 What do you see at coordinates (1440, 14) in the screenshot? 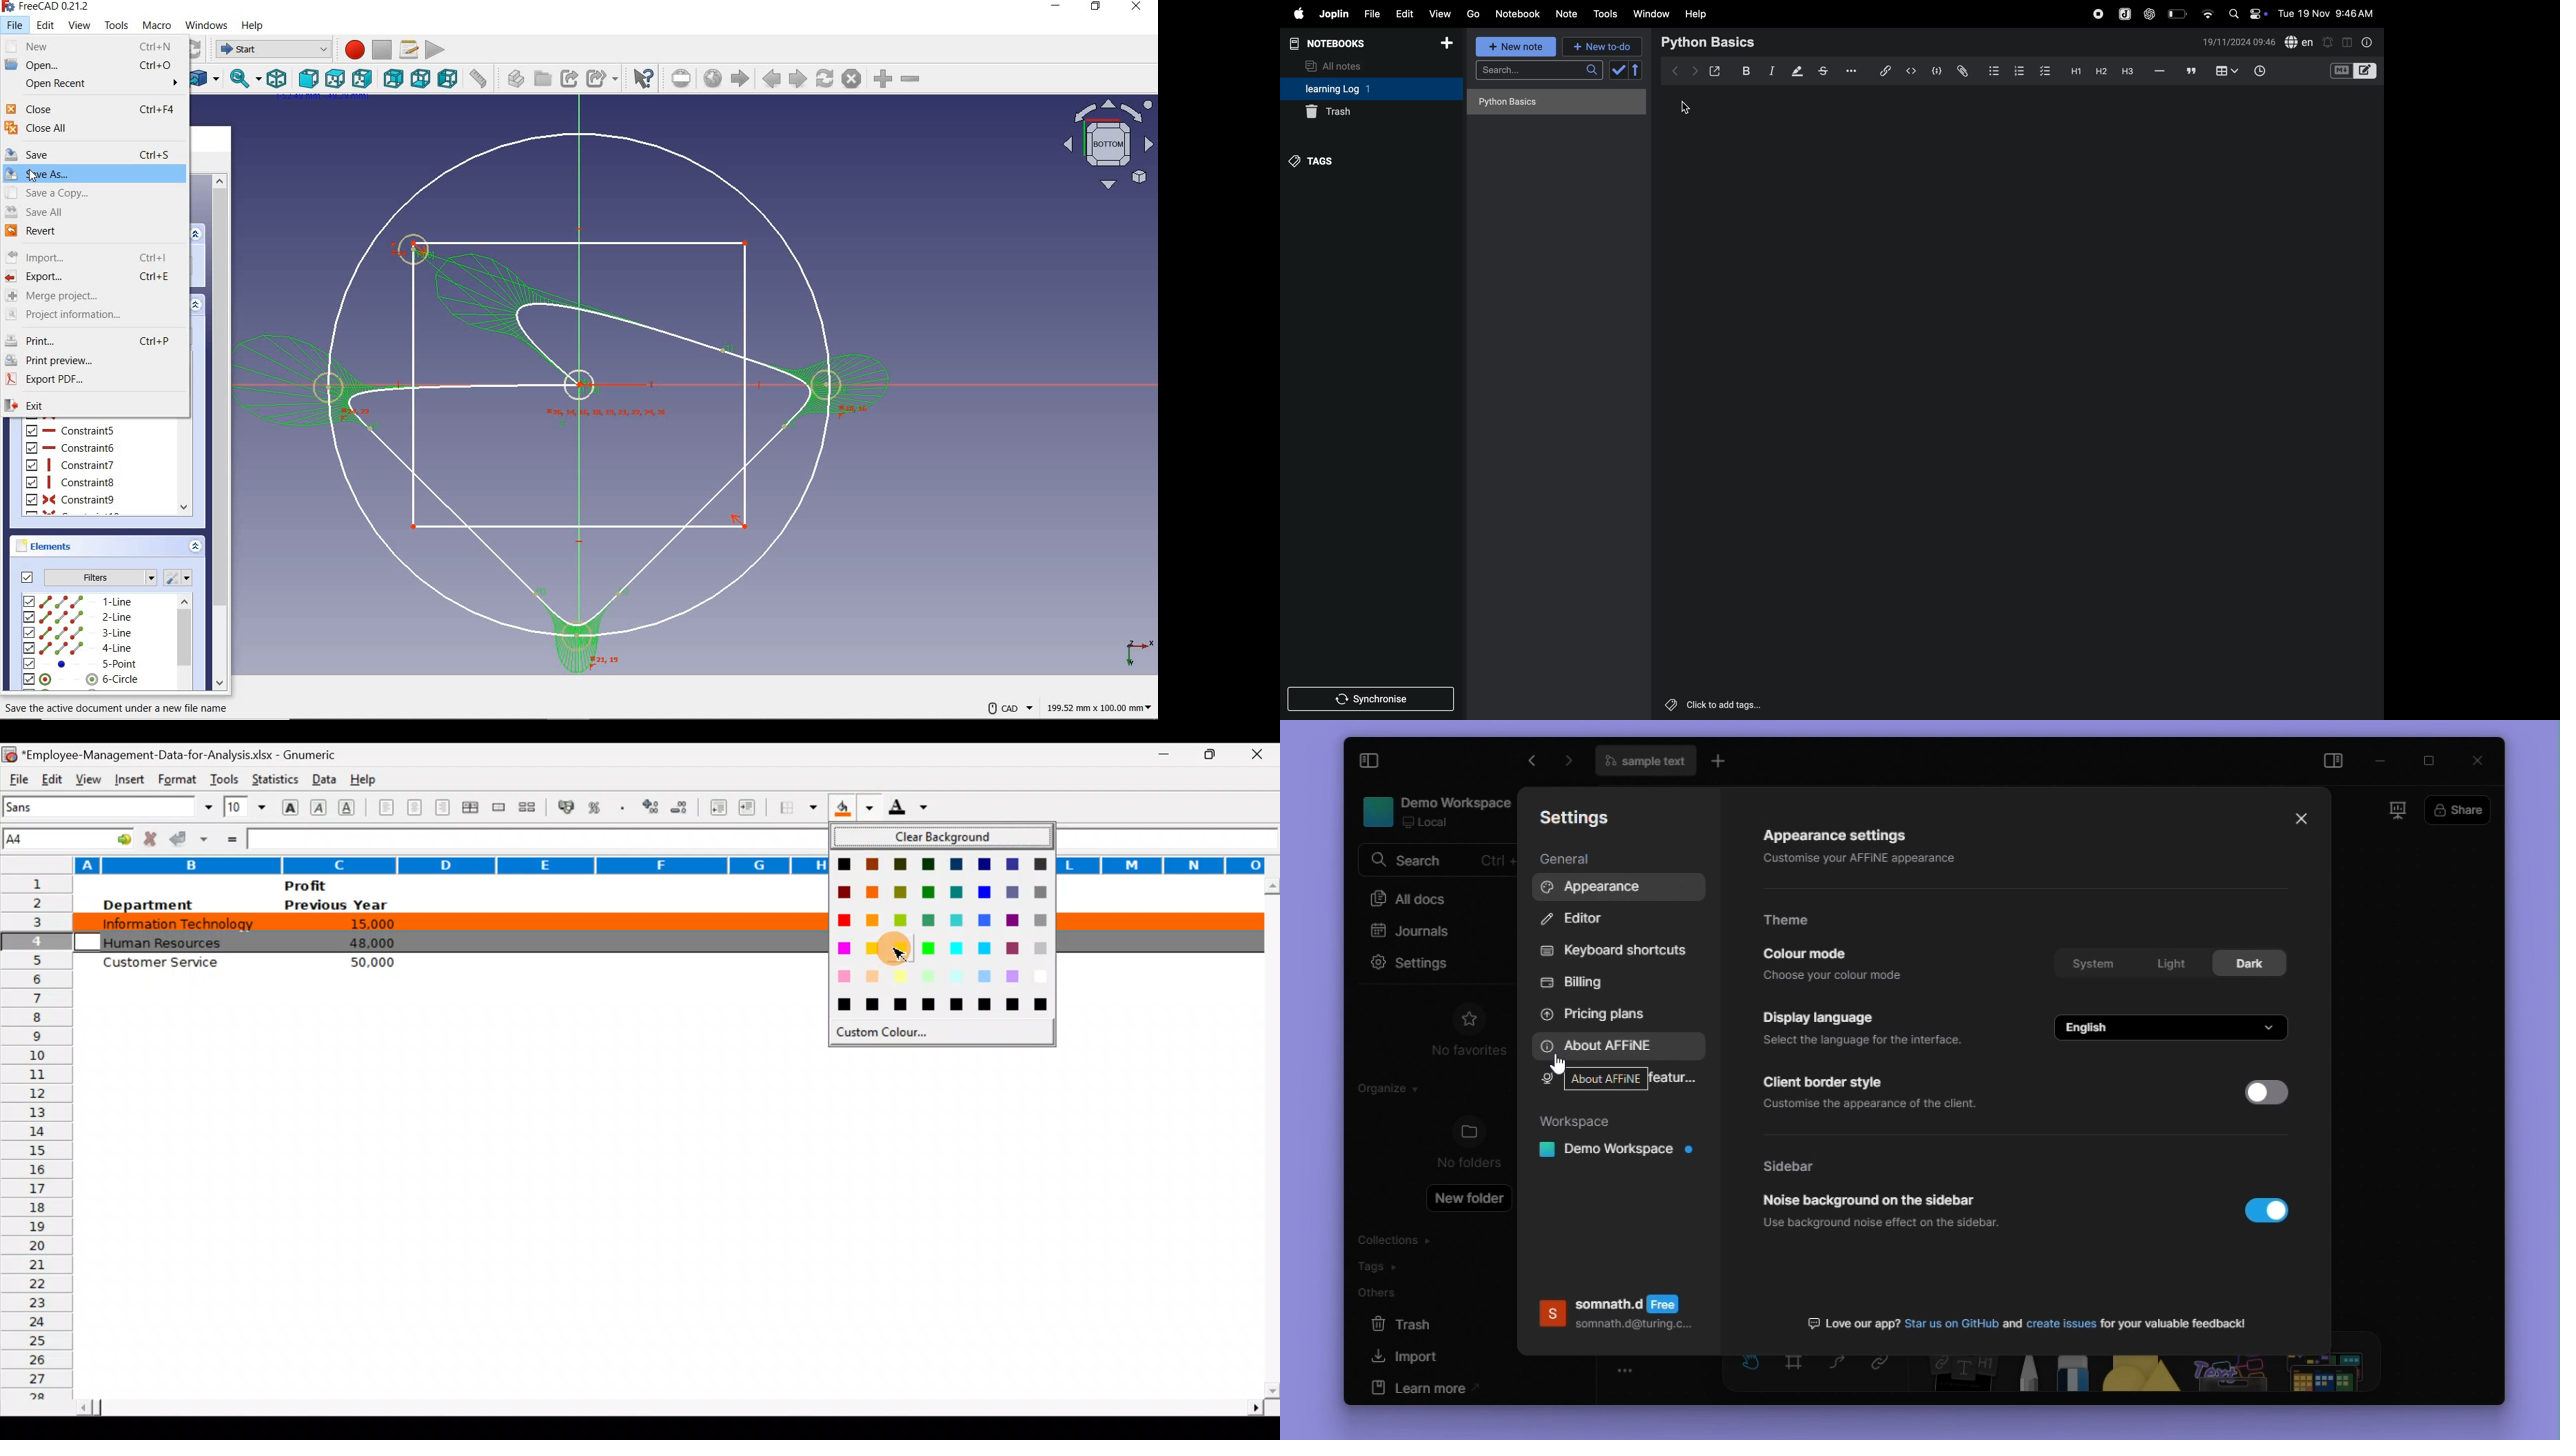
I see `view` at bounding box center [1440, 14].